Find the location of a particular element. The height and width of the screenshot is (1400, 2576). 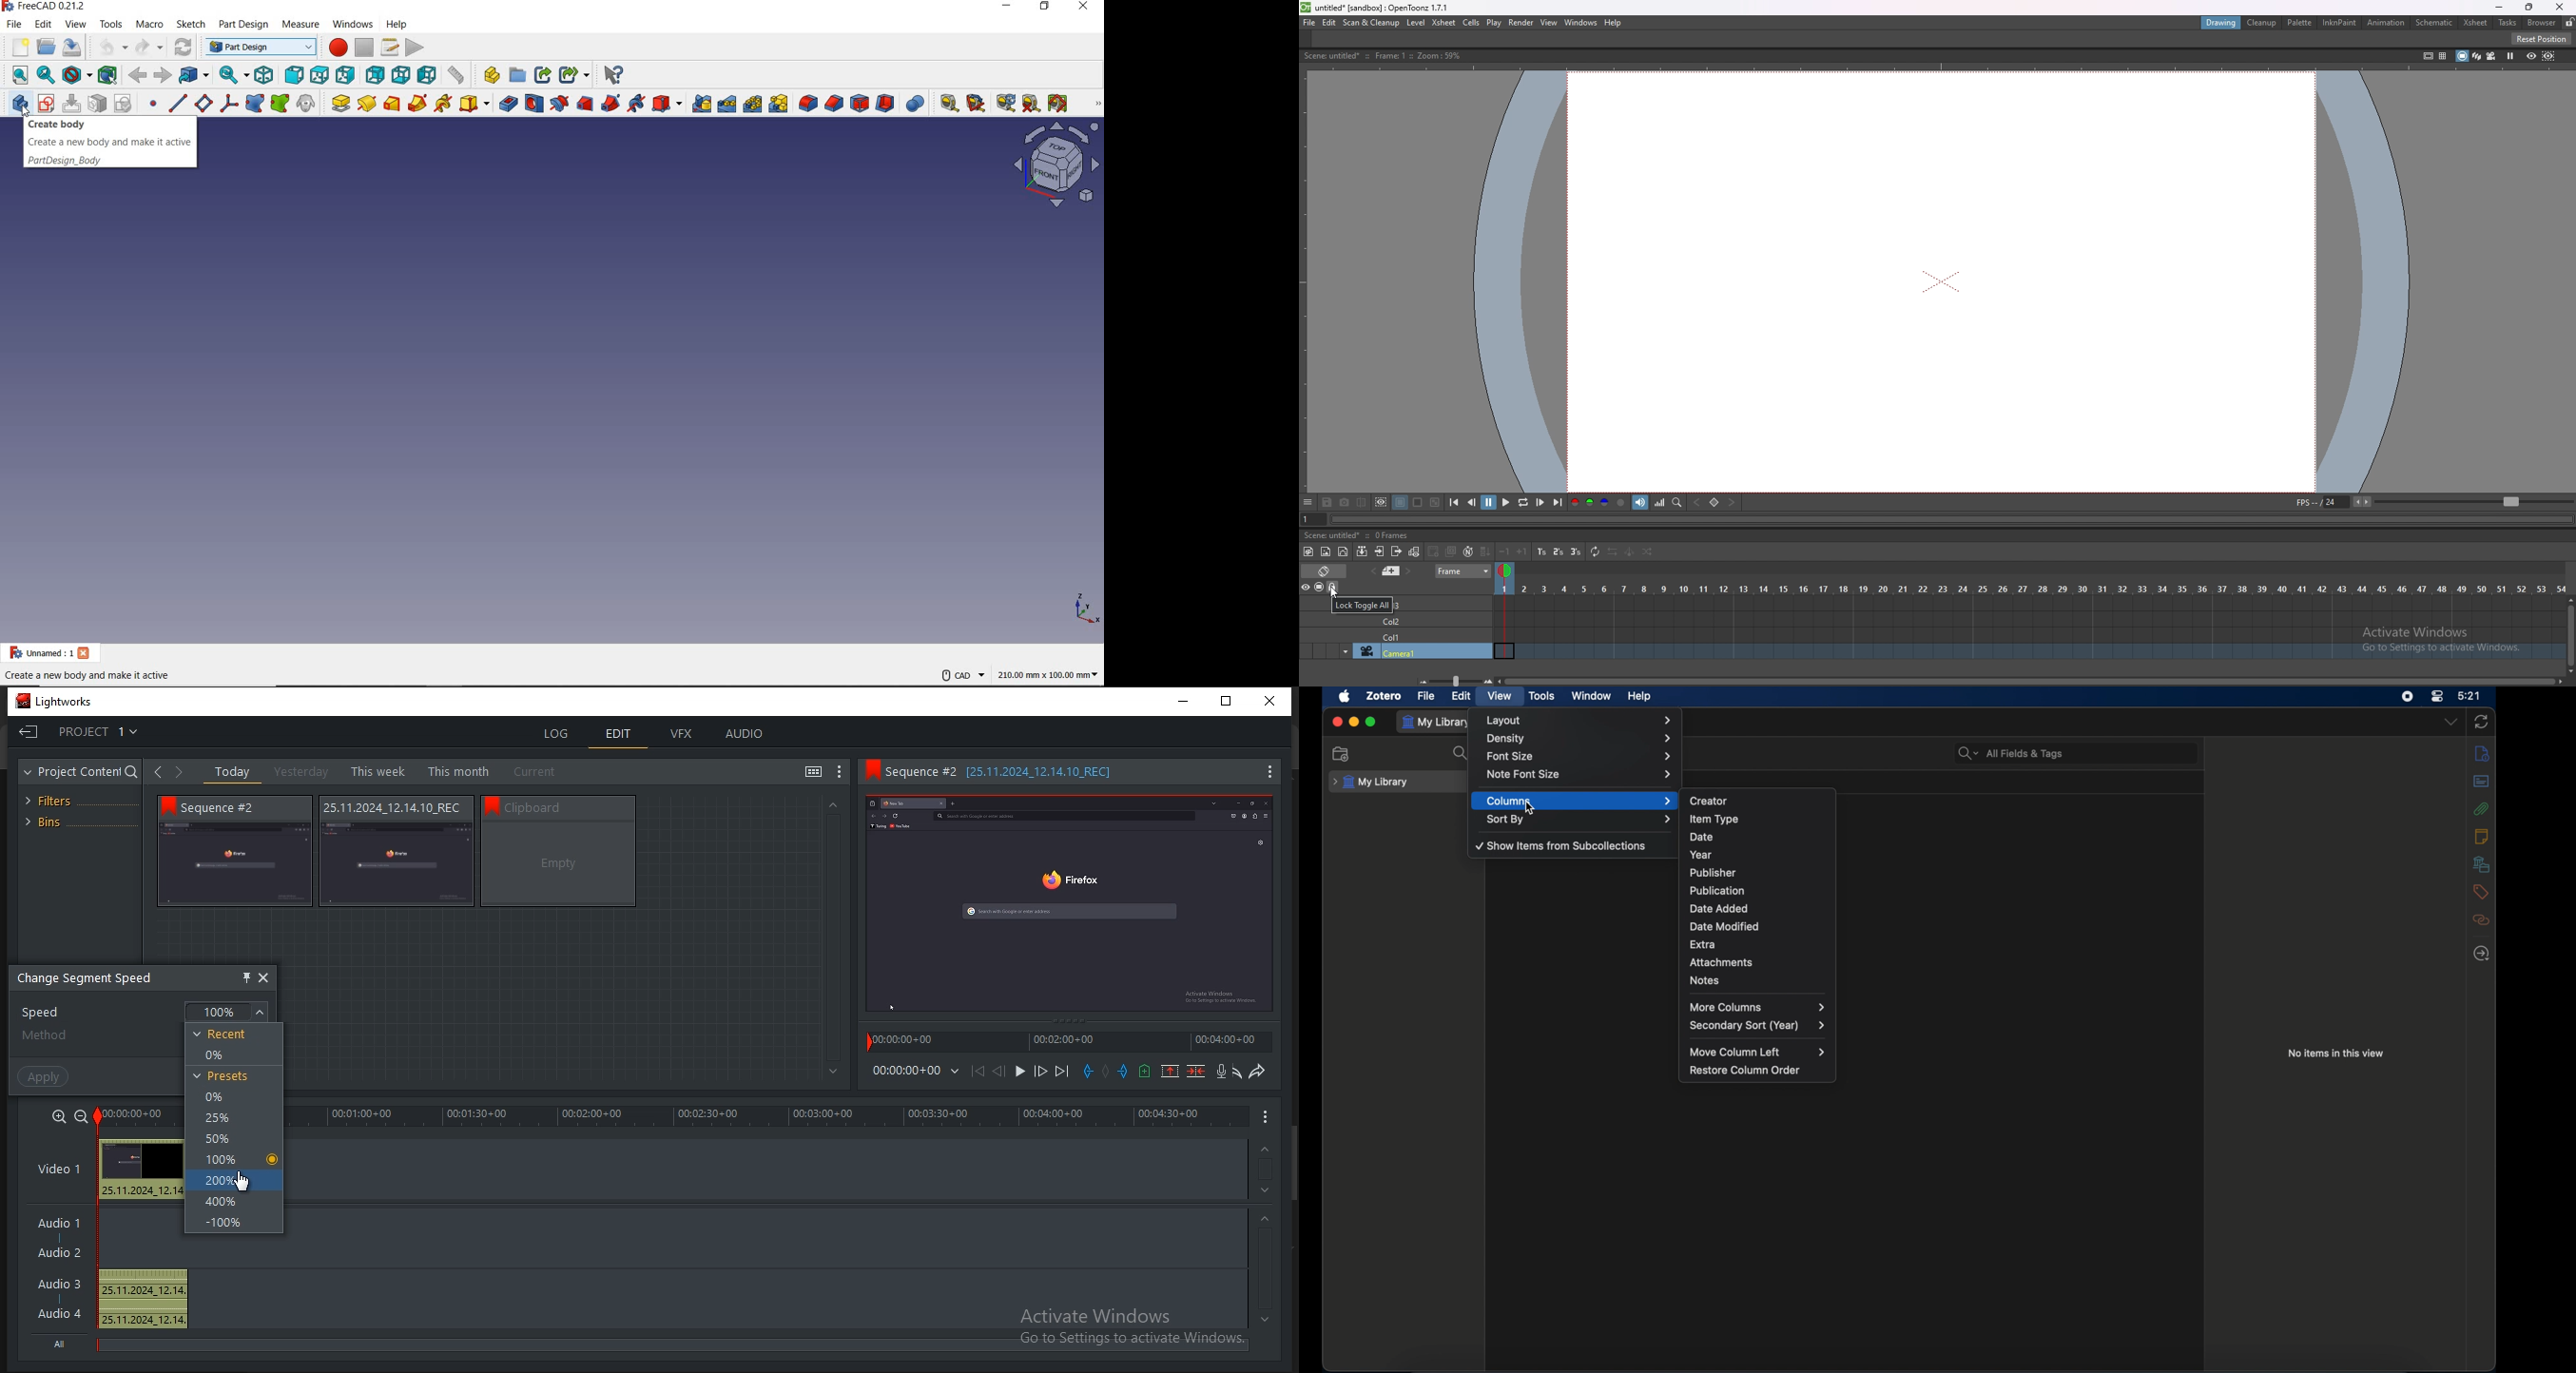

Dropdown arrow is located at coordinates (265, 1012).